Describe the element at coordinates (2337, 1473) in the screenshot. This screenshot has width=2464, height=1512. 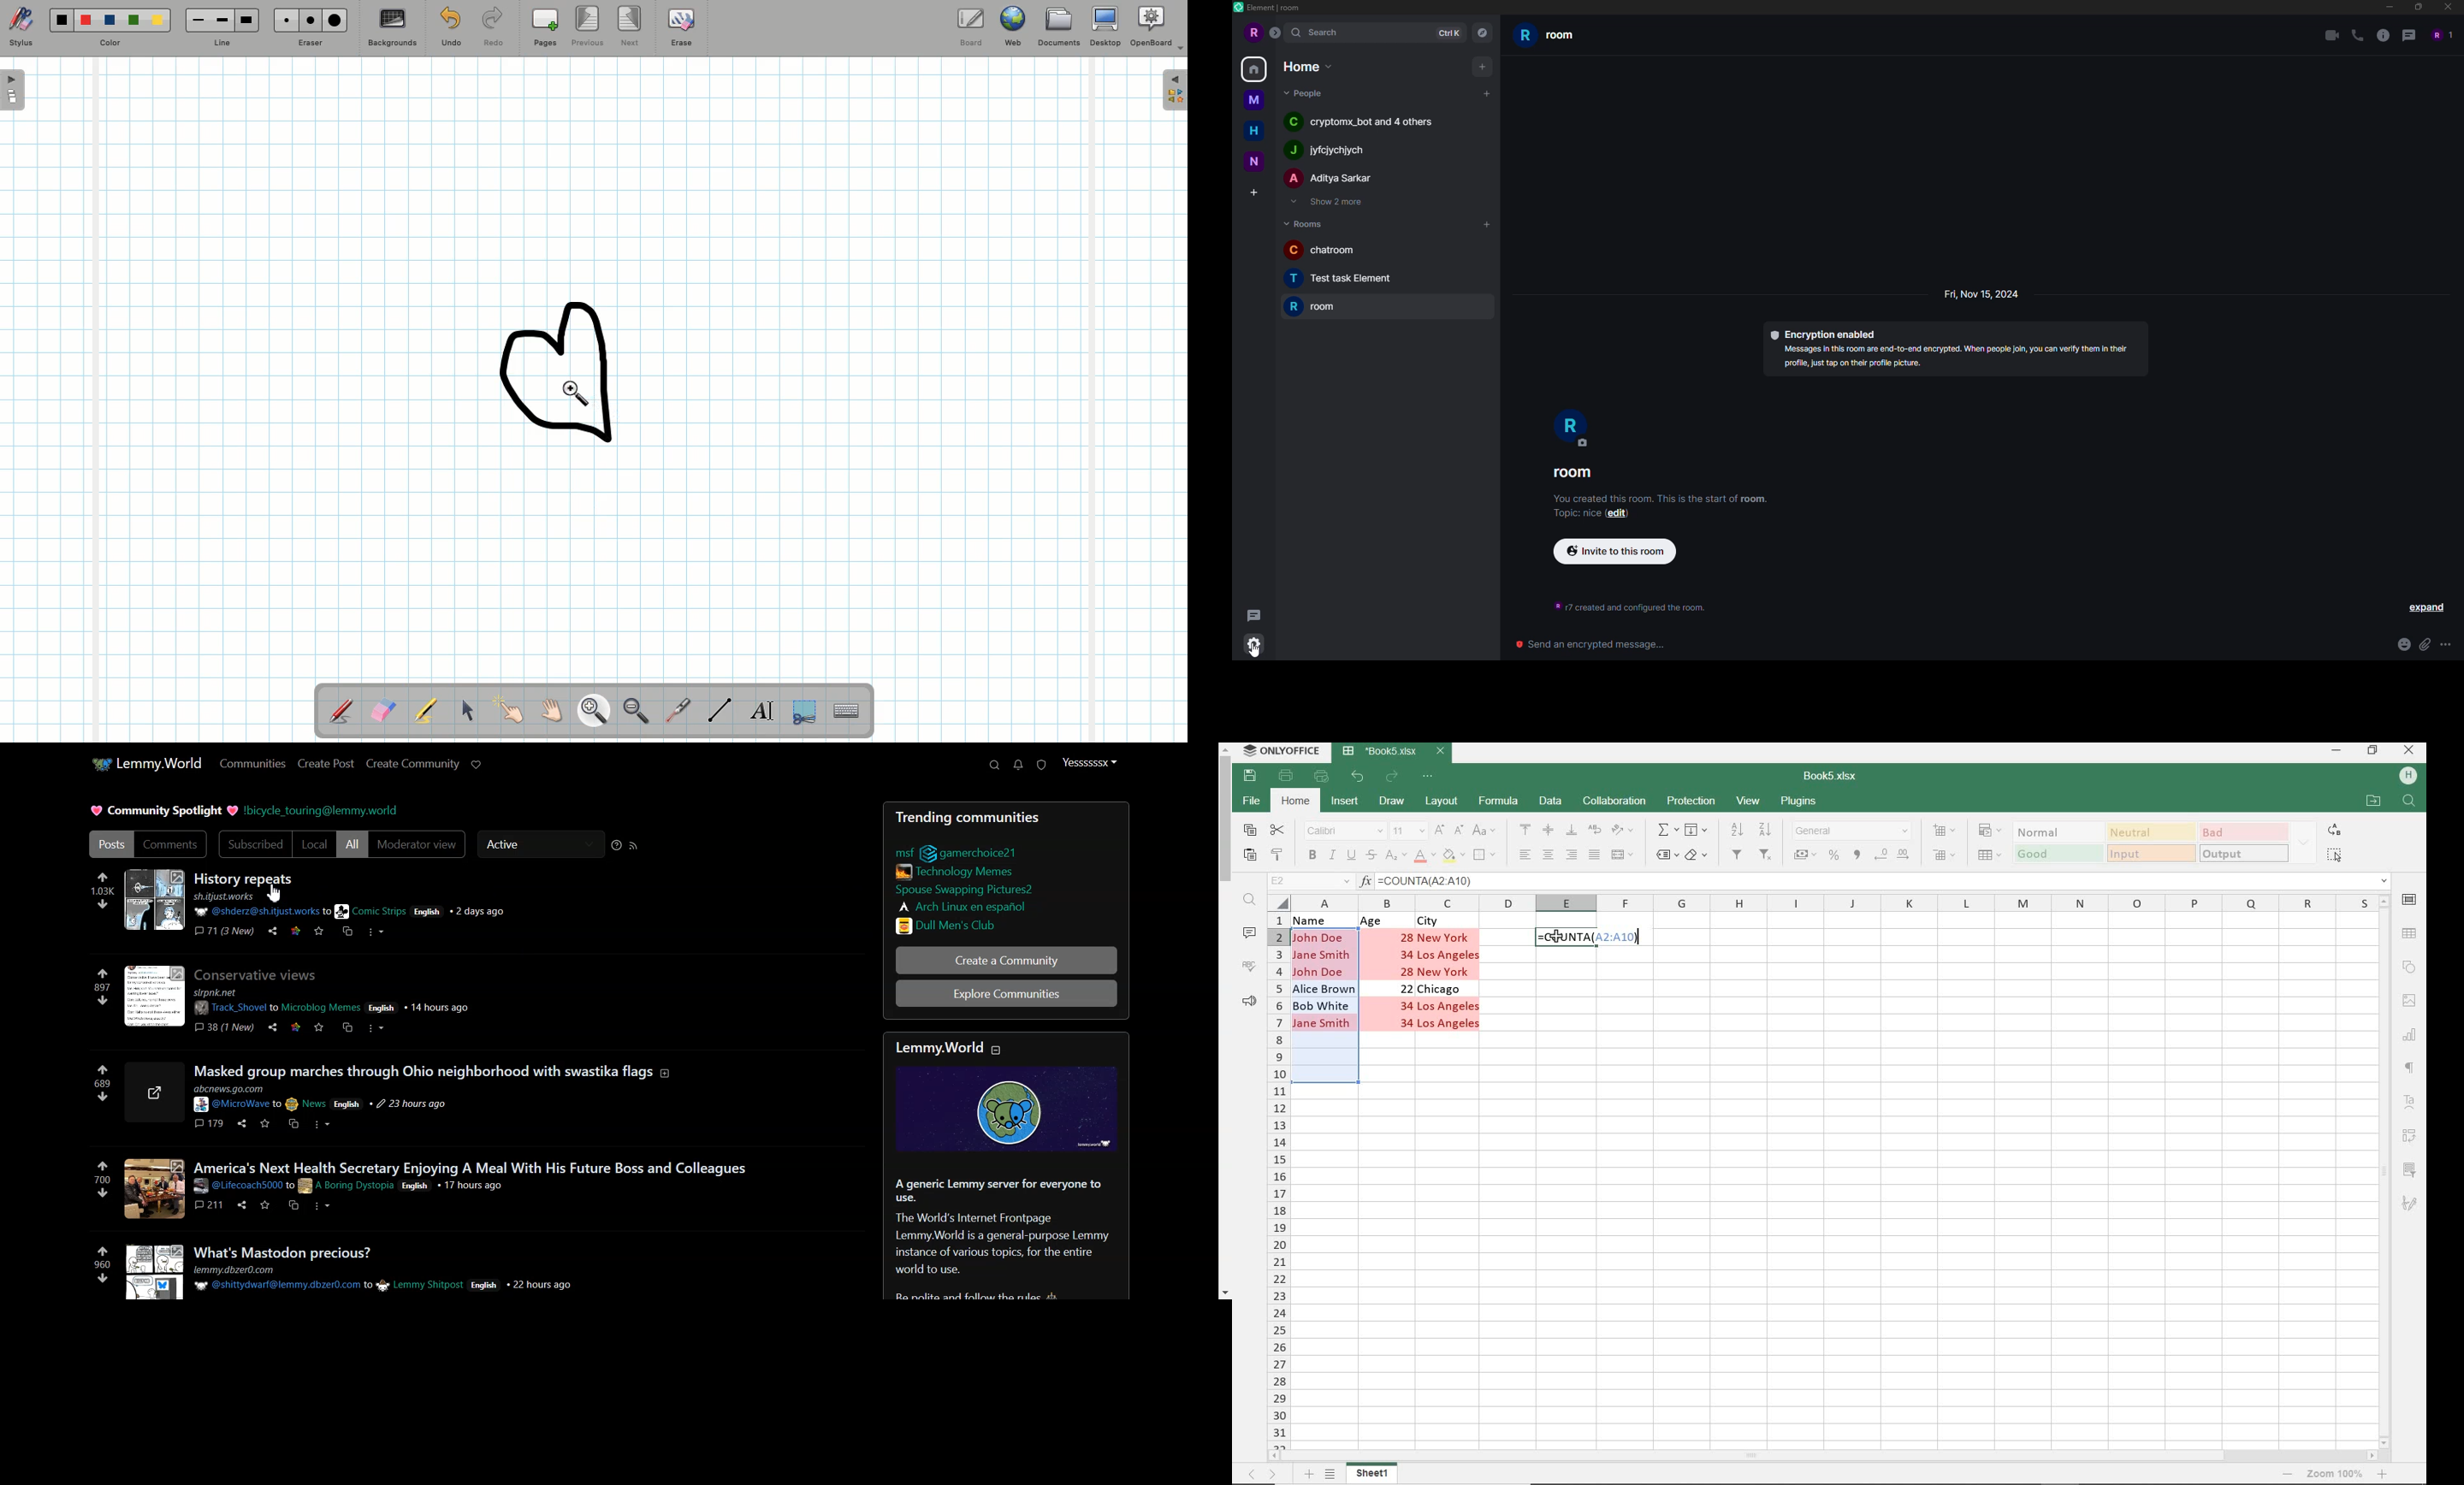
I see `Zoom out or zoom in` at that location.